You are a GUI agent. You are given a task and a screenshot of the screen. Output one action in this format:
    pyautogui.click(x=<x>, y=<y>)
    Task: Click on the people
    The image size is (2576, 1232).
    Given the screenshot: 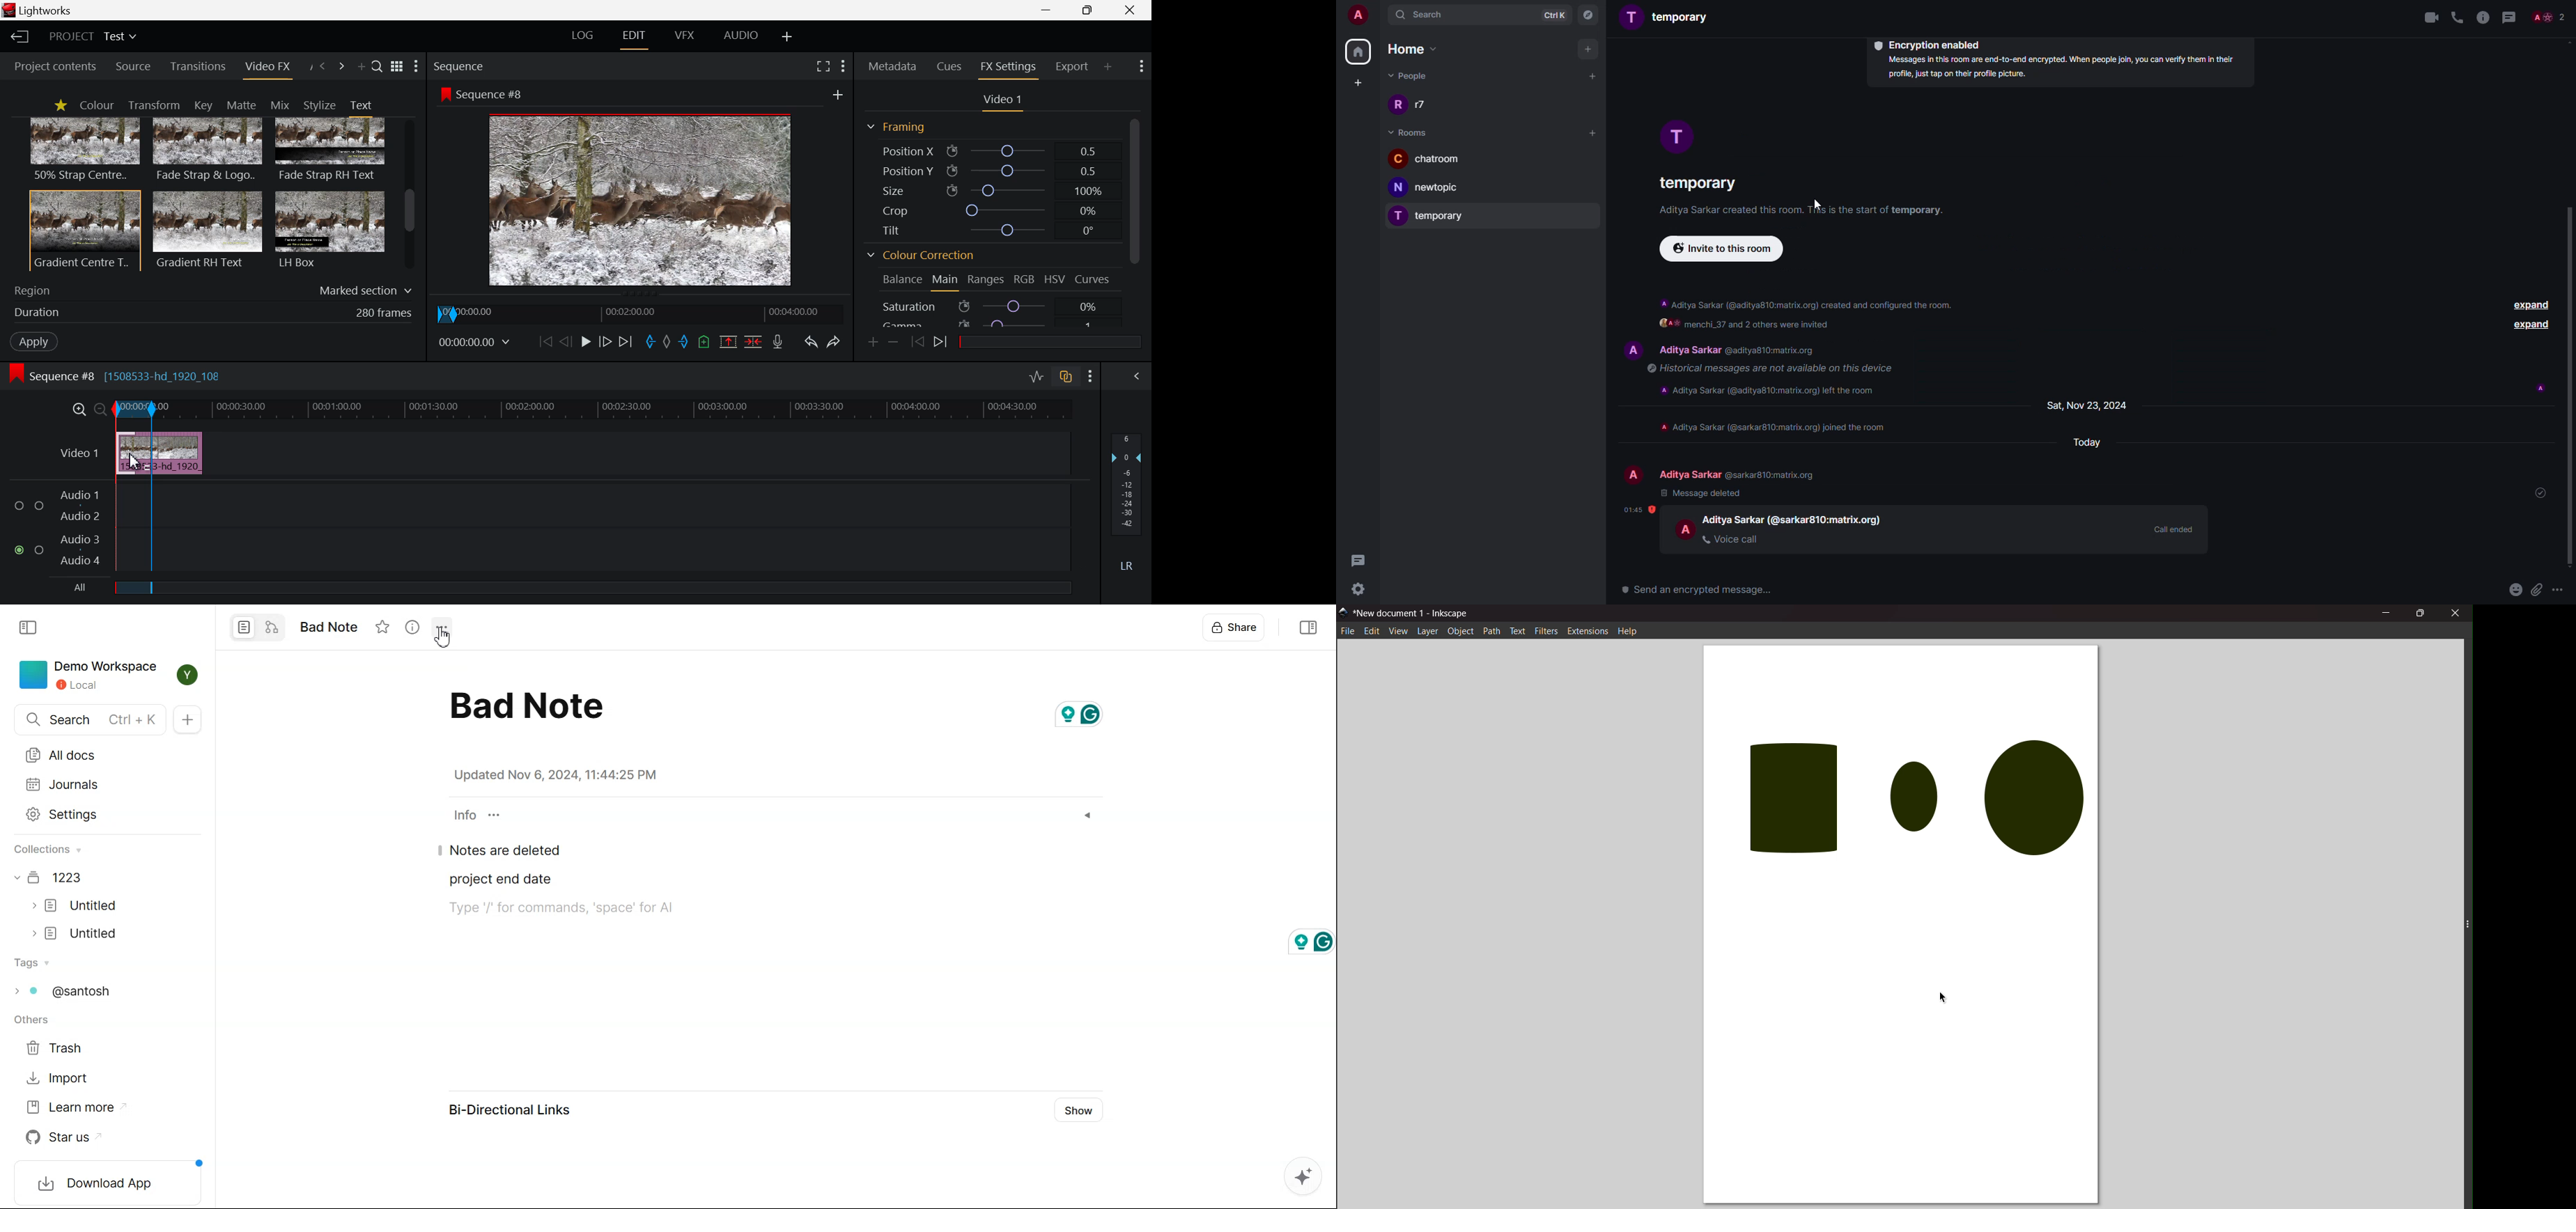 What is the action you would take?
    pyautogui.click(x=2551, y=16)
    